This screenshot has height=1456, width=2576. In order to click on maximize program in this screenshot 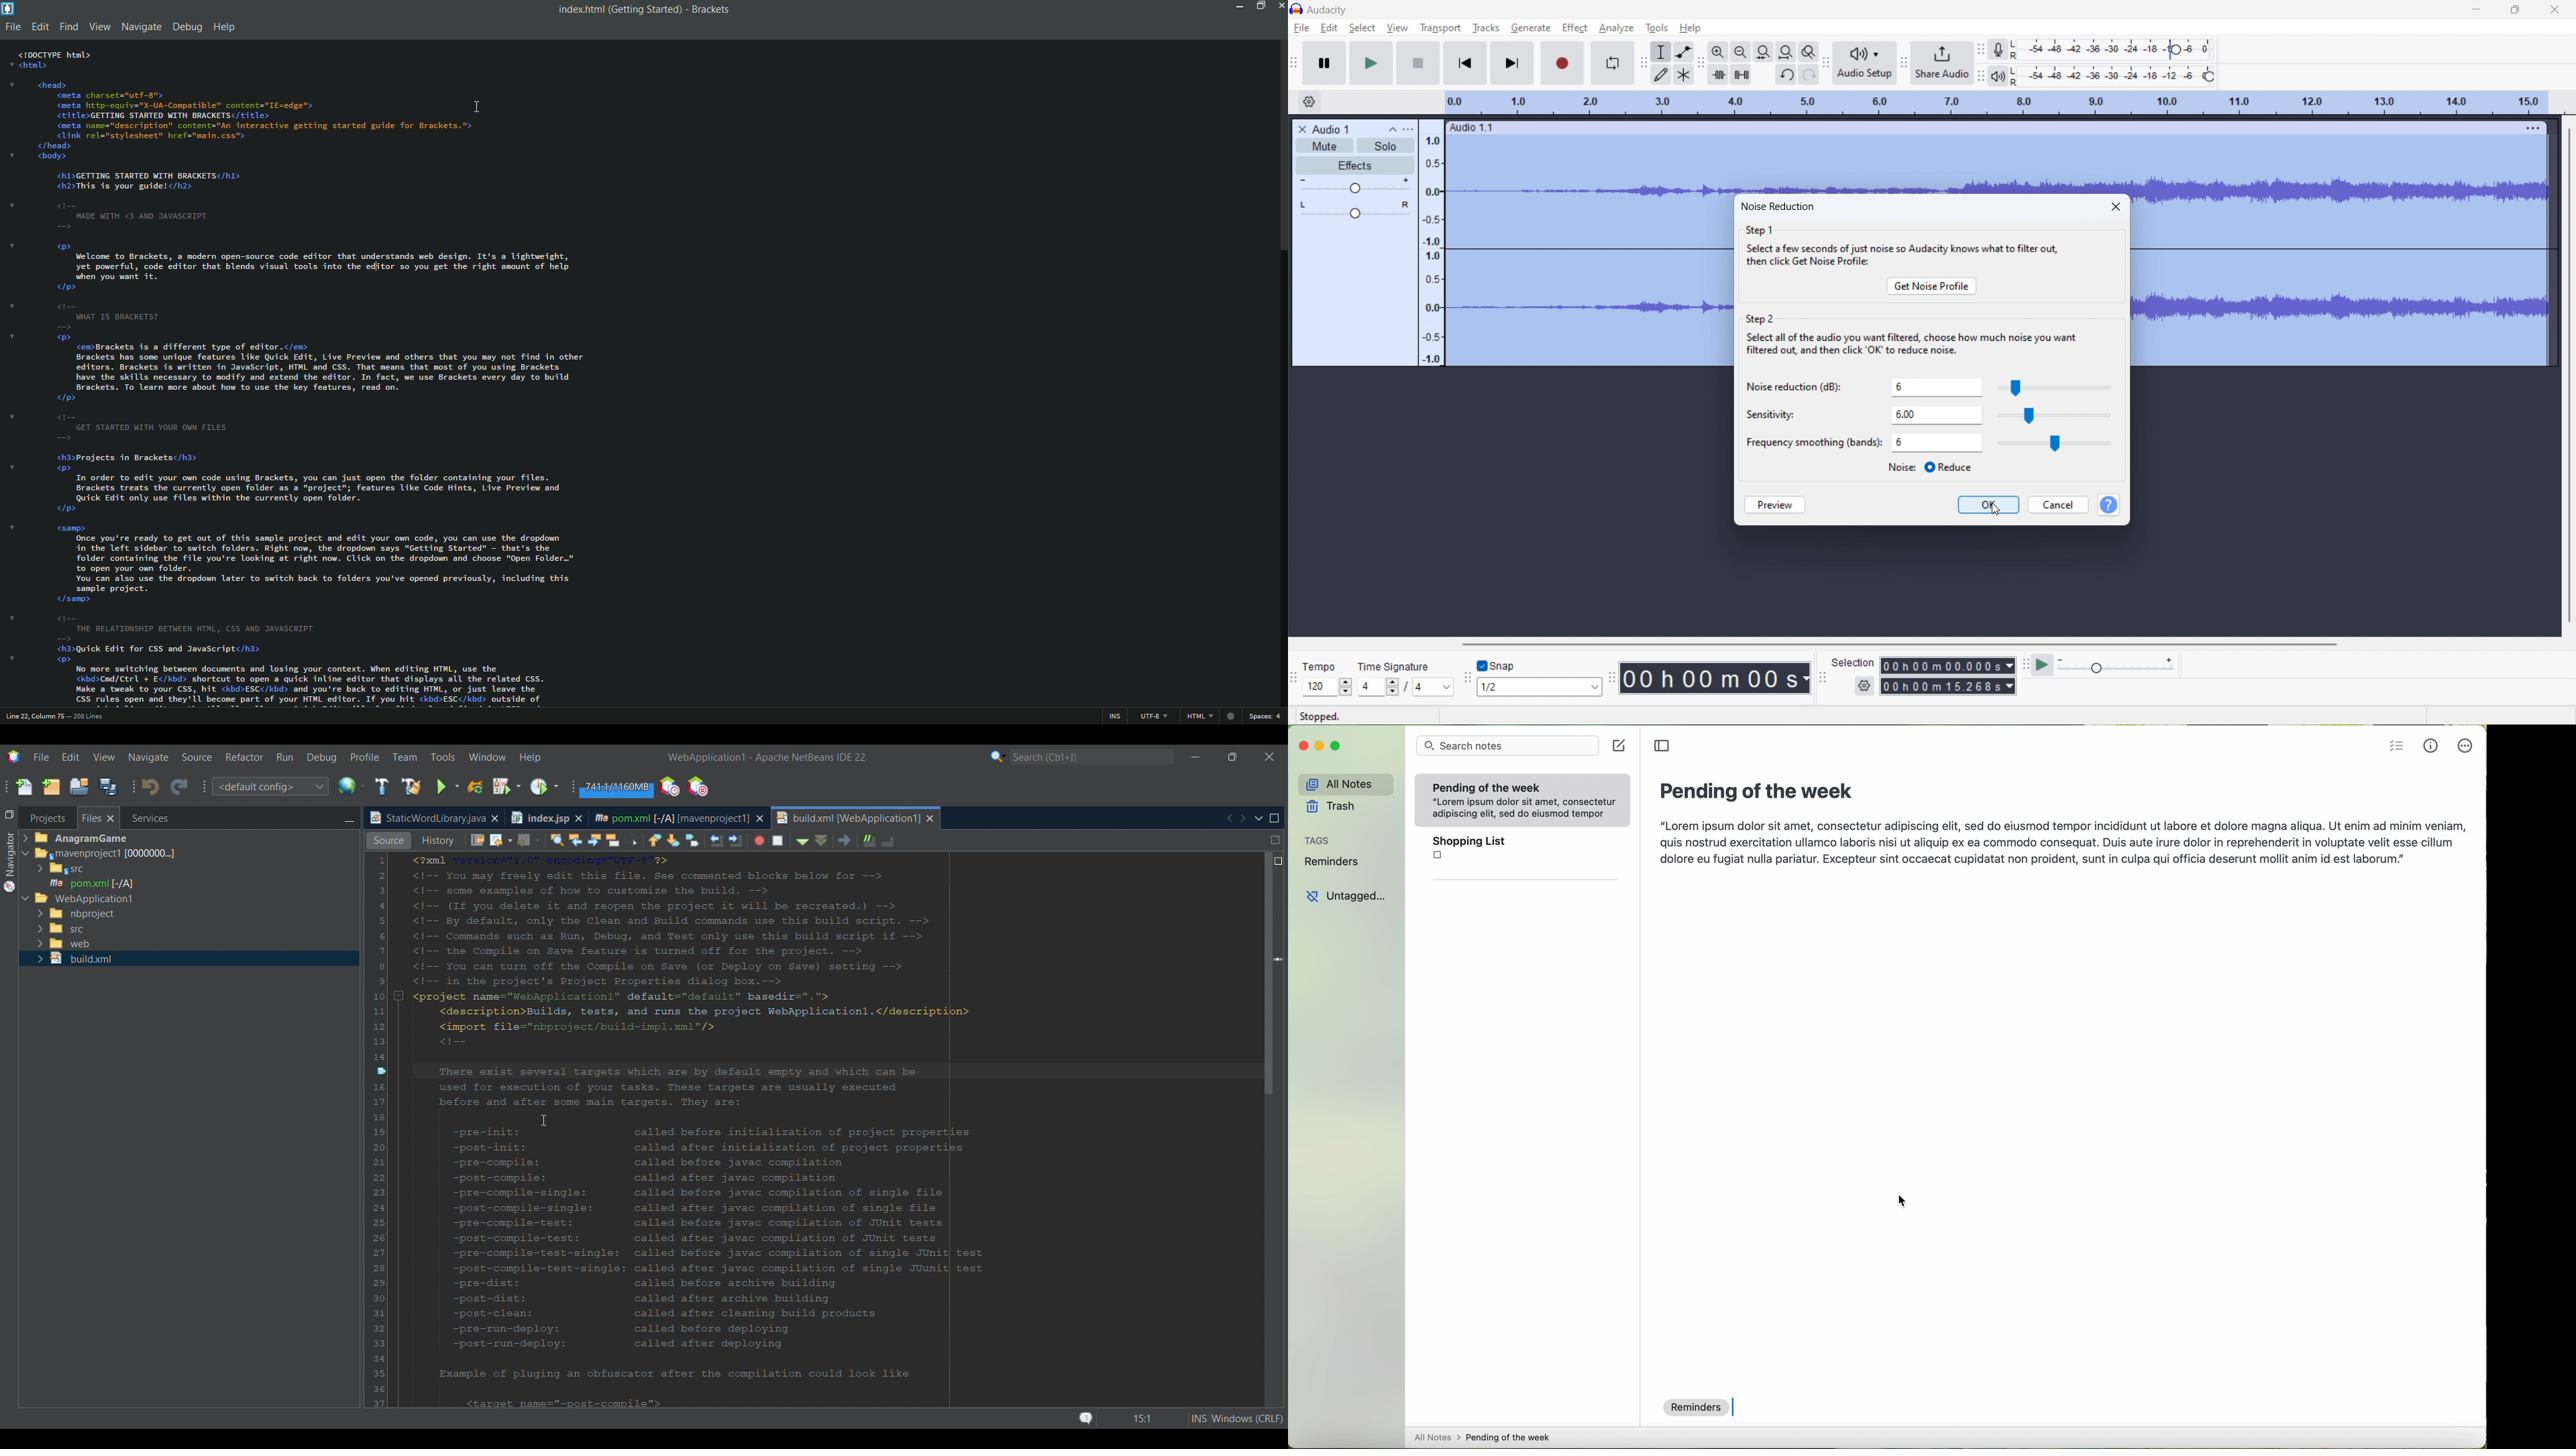, I will do `click(1335, 746)`.